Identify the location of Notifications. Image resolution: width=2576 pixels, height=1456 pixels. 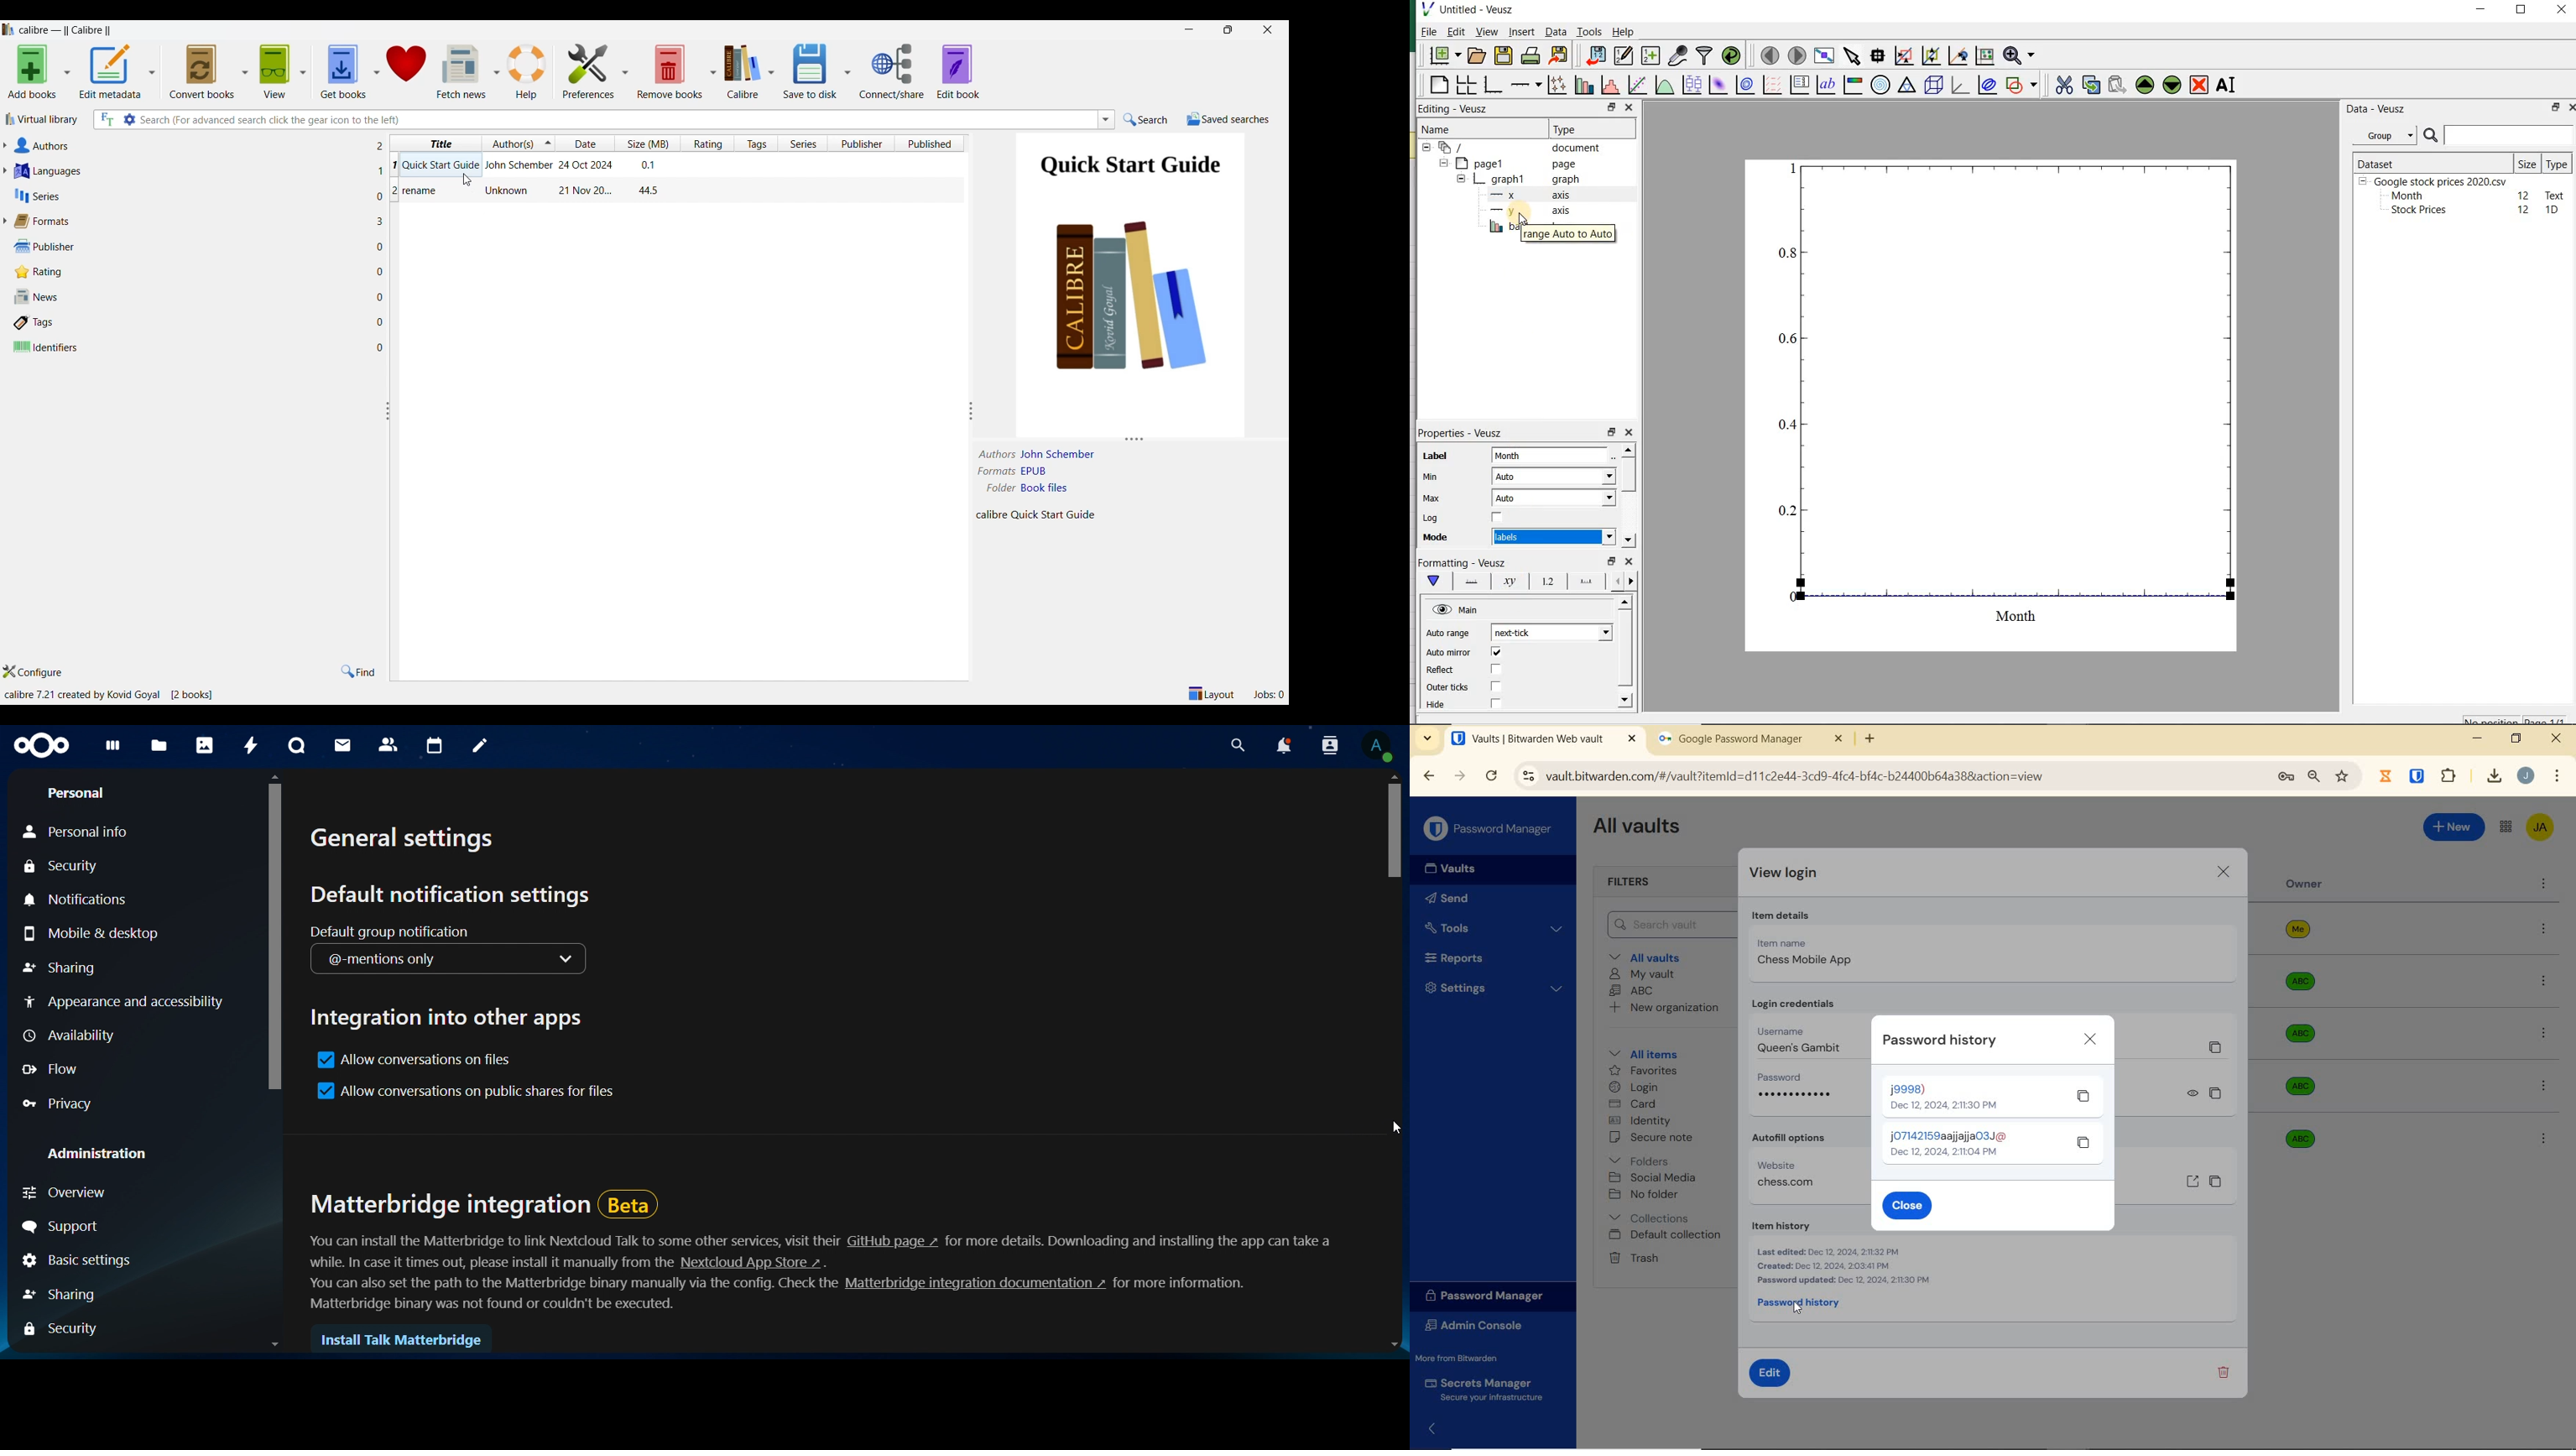
(121, 902).